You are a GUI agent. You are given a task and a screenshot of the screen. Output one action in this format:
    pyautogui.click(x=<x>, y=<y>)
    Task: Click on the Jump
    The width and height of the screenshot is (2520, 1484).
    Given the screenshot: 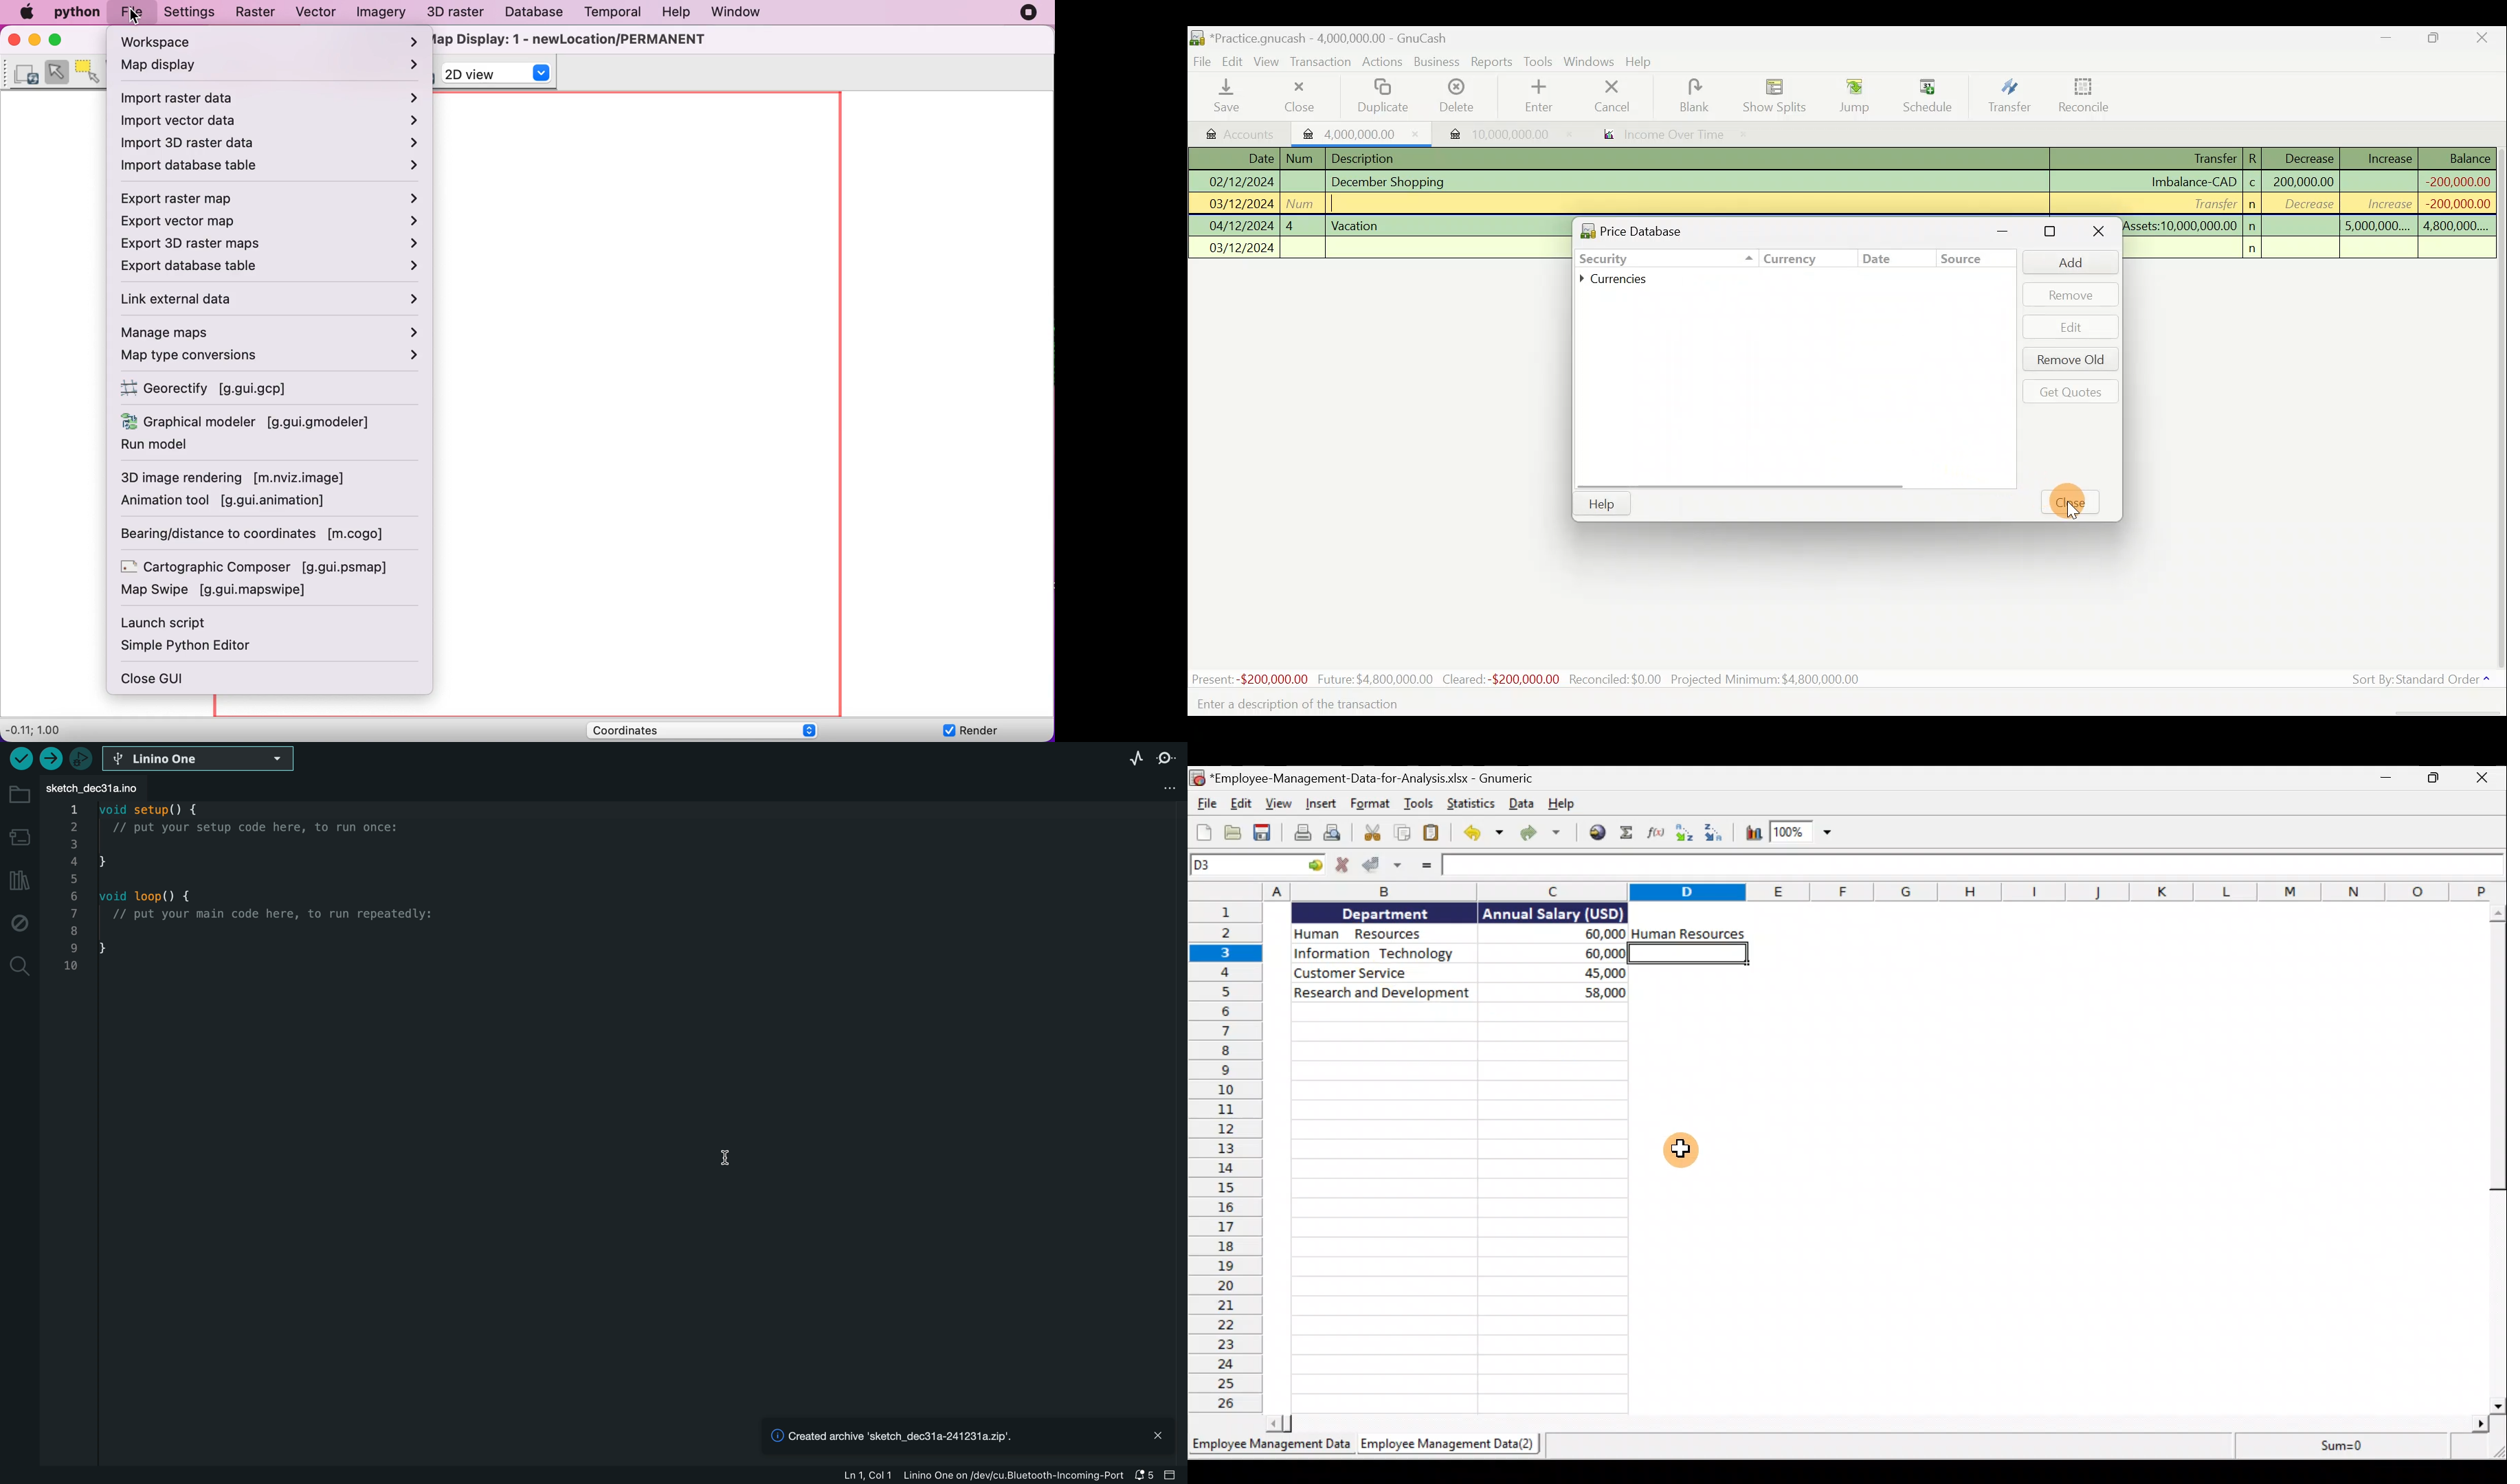 What is the action you would take?
    pyautogui.click(x=1849, y=96)
    